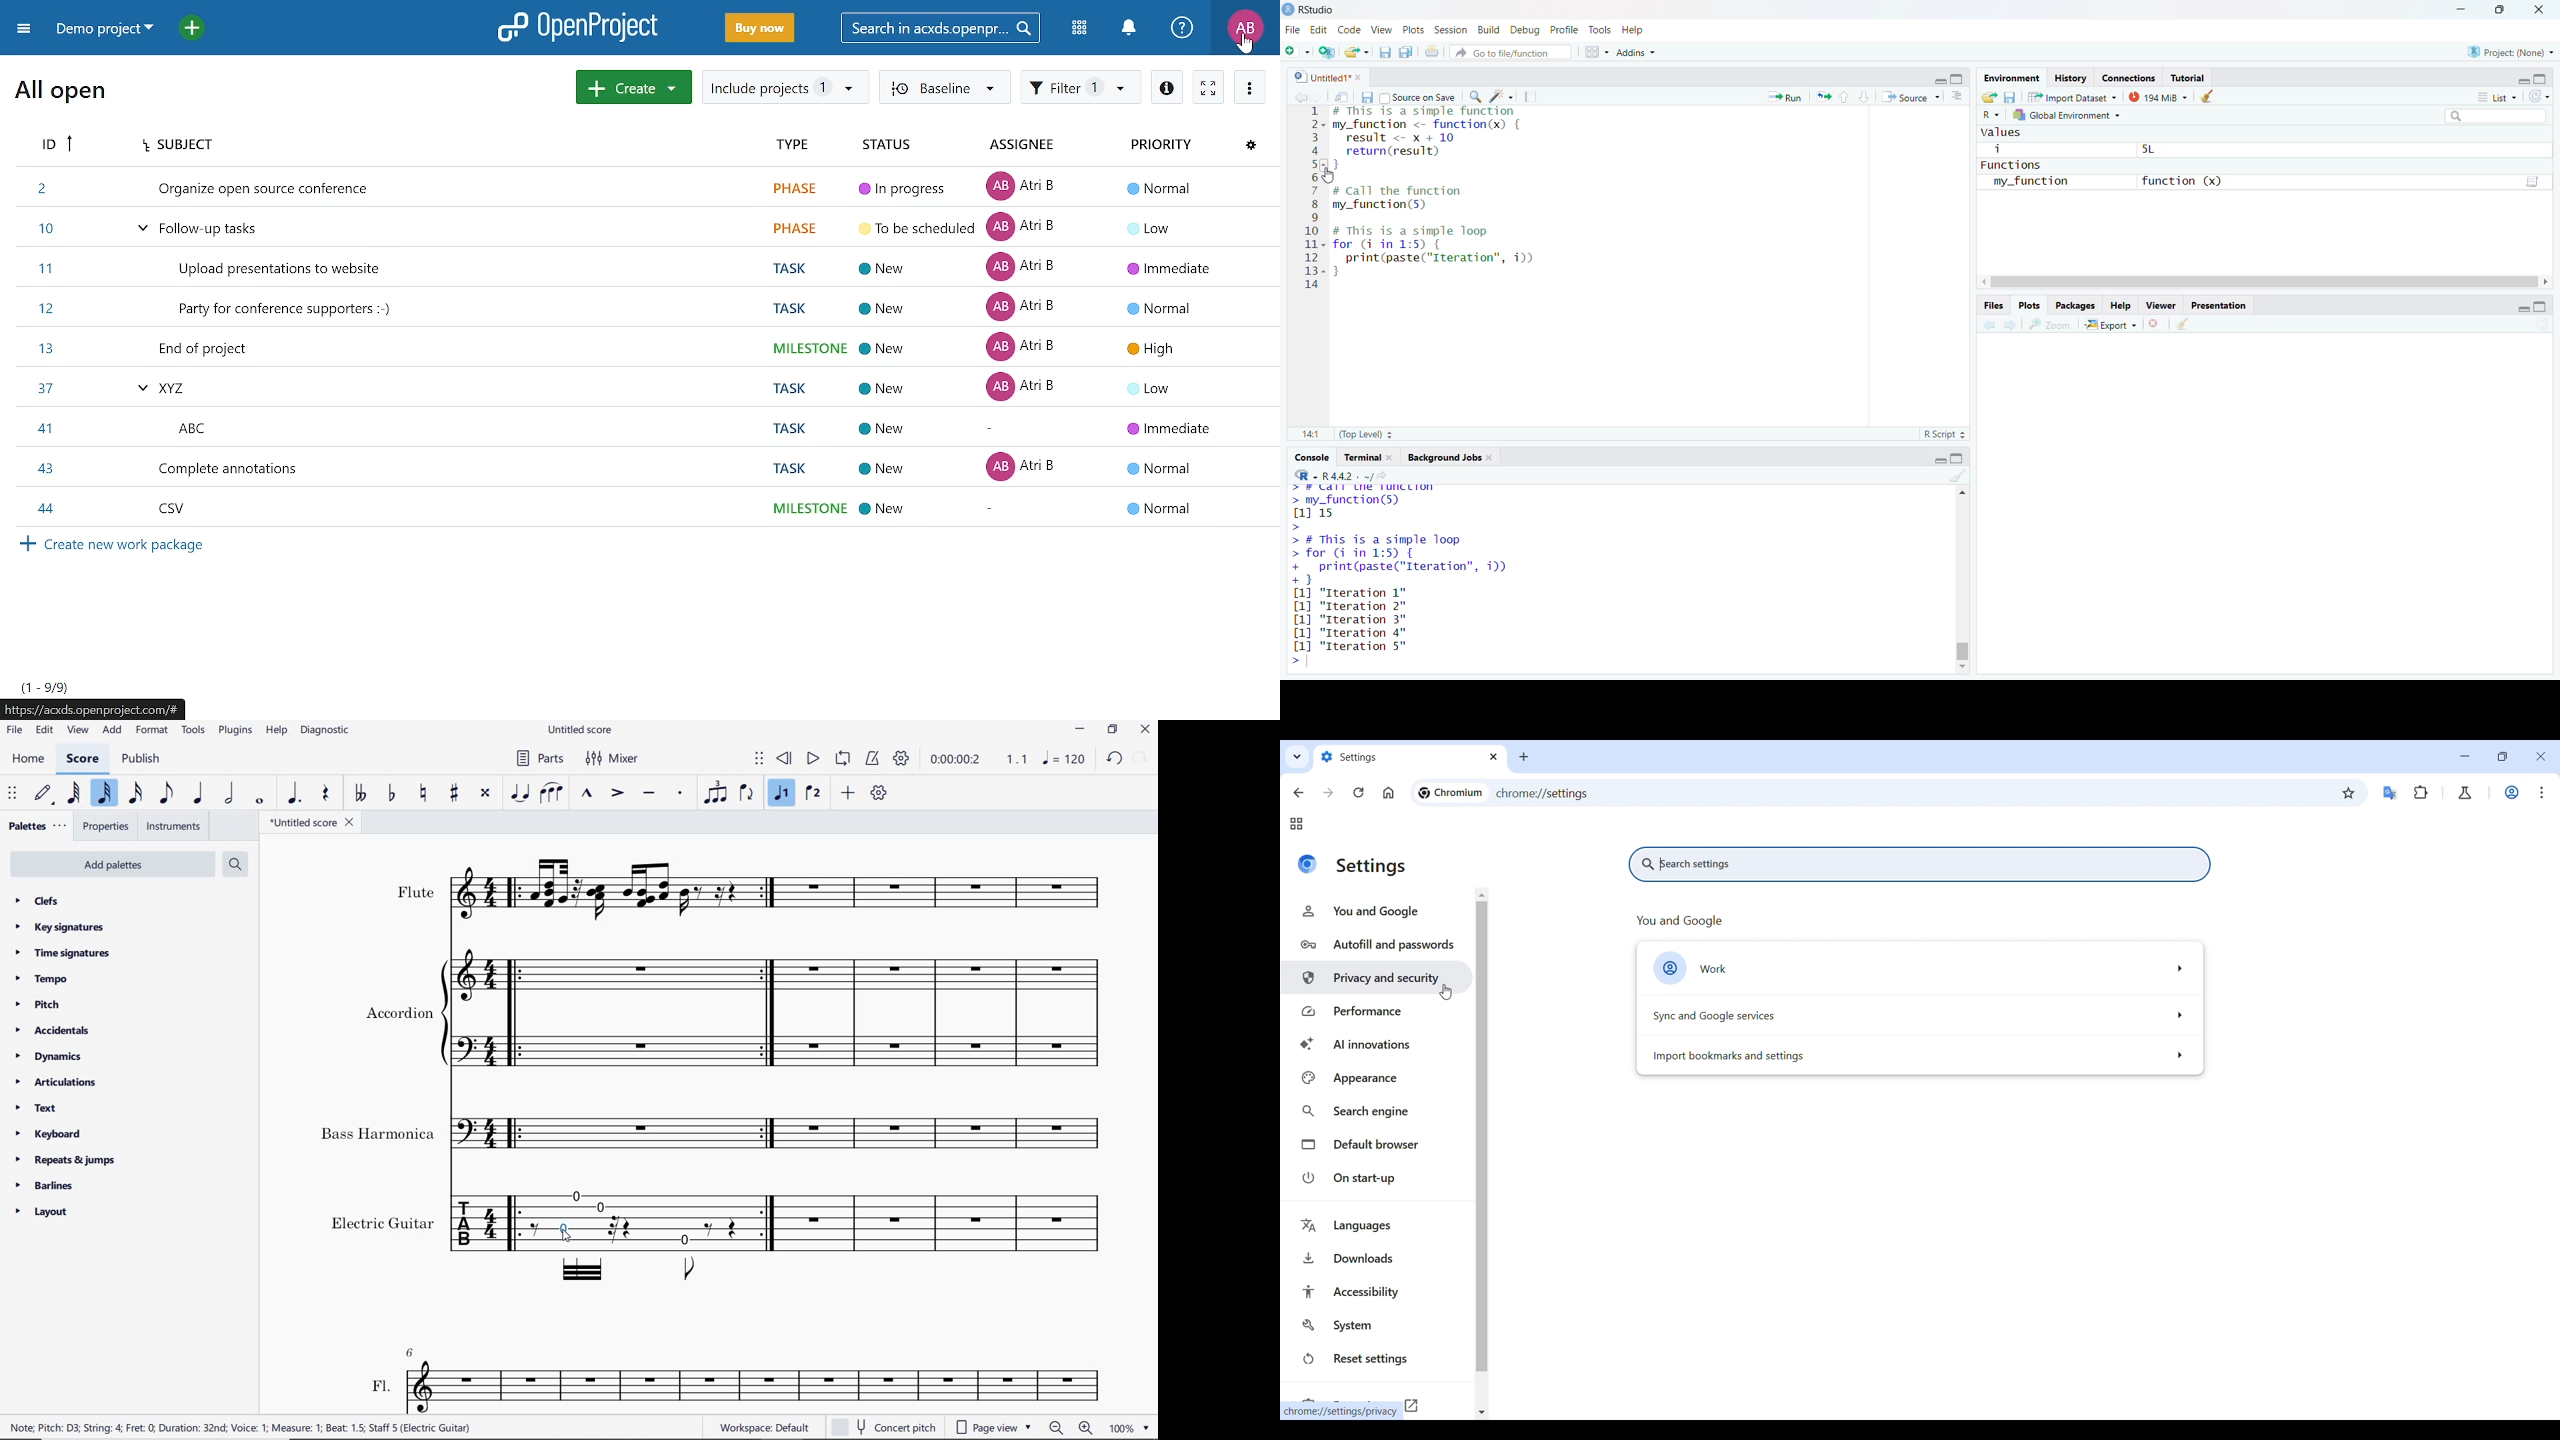 Image resolution: width=2576 pixels, height=1456 pixels. What do you see at coordinates (1393, 457) in the screenshot?
I see `close ` at bounding box center [1393, 457].